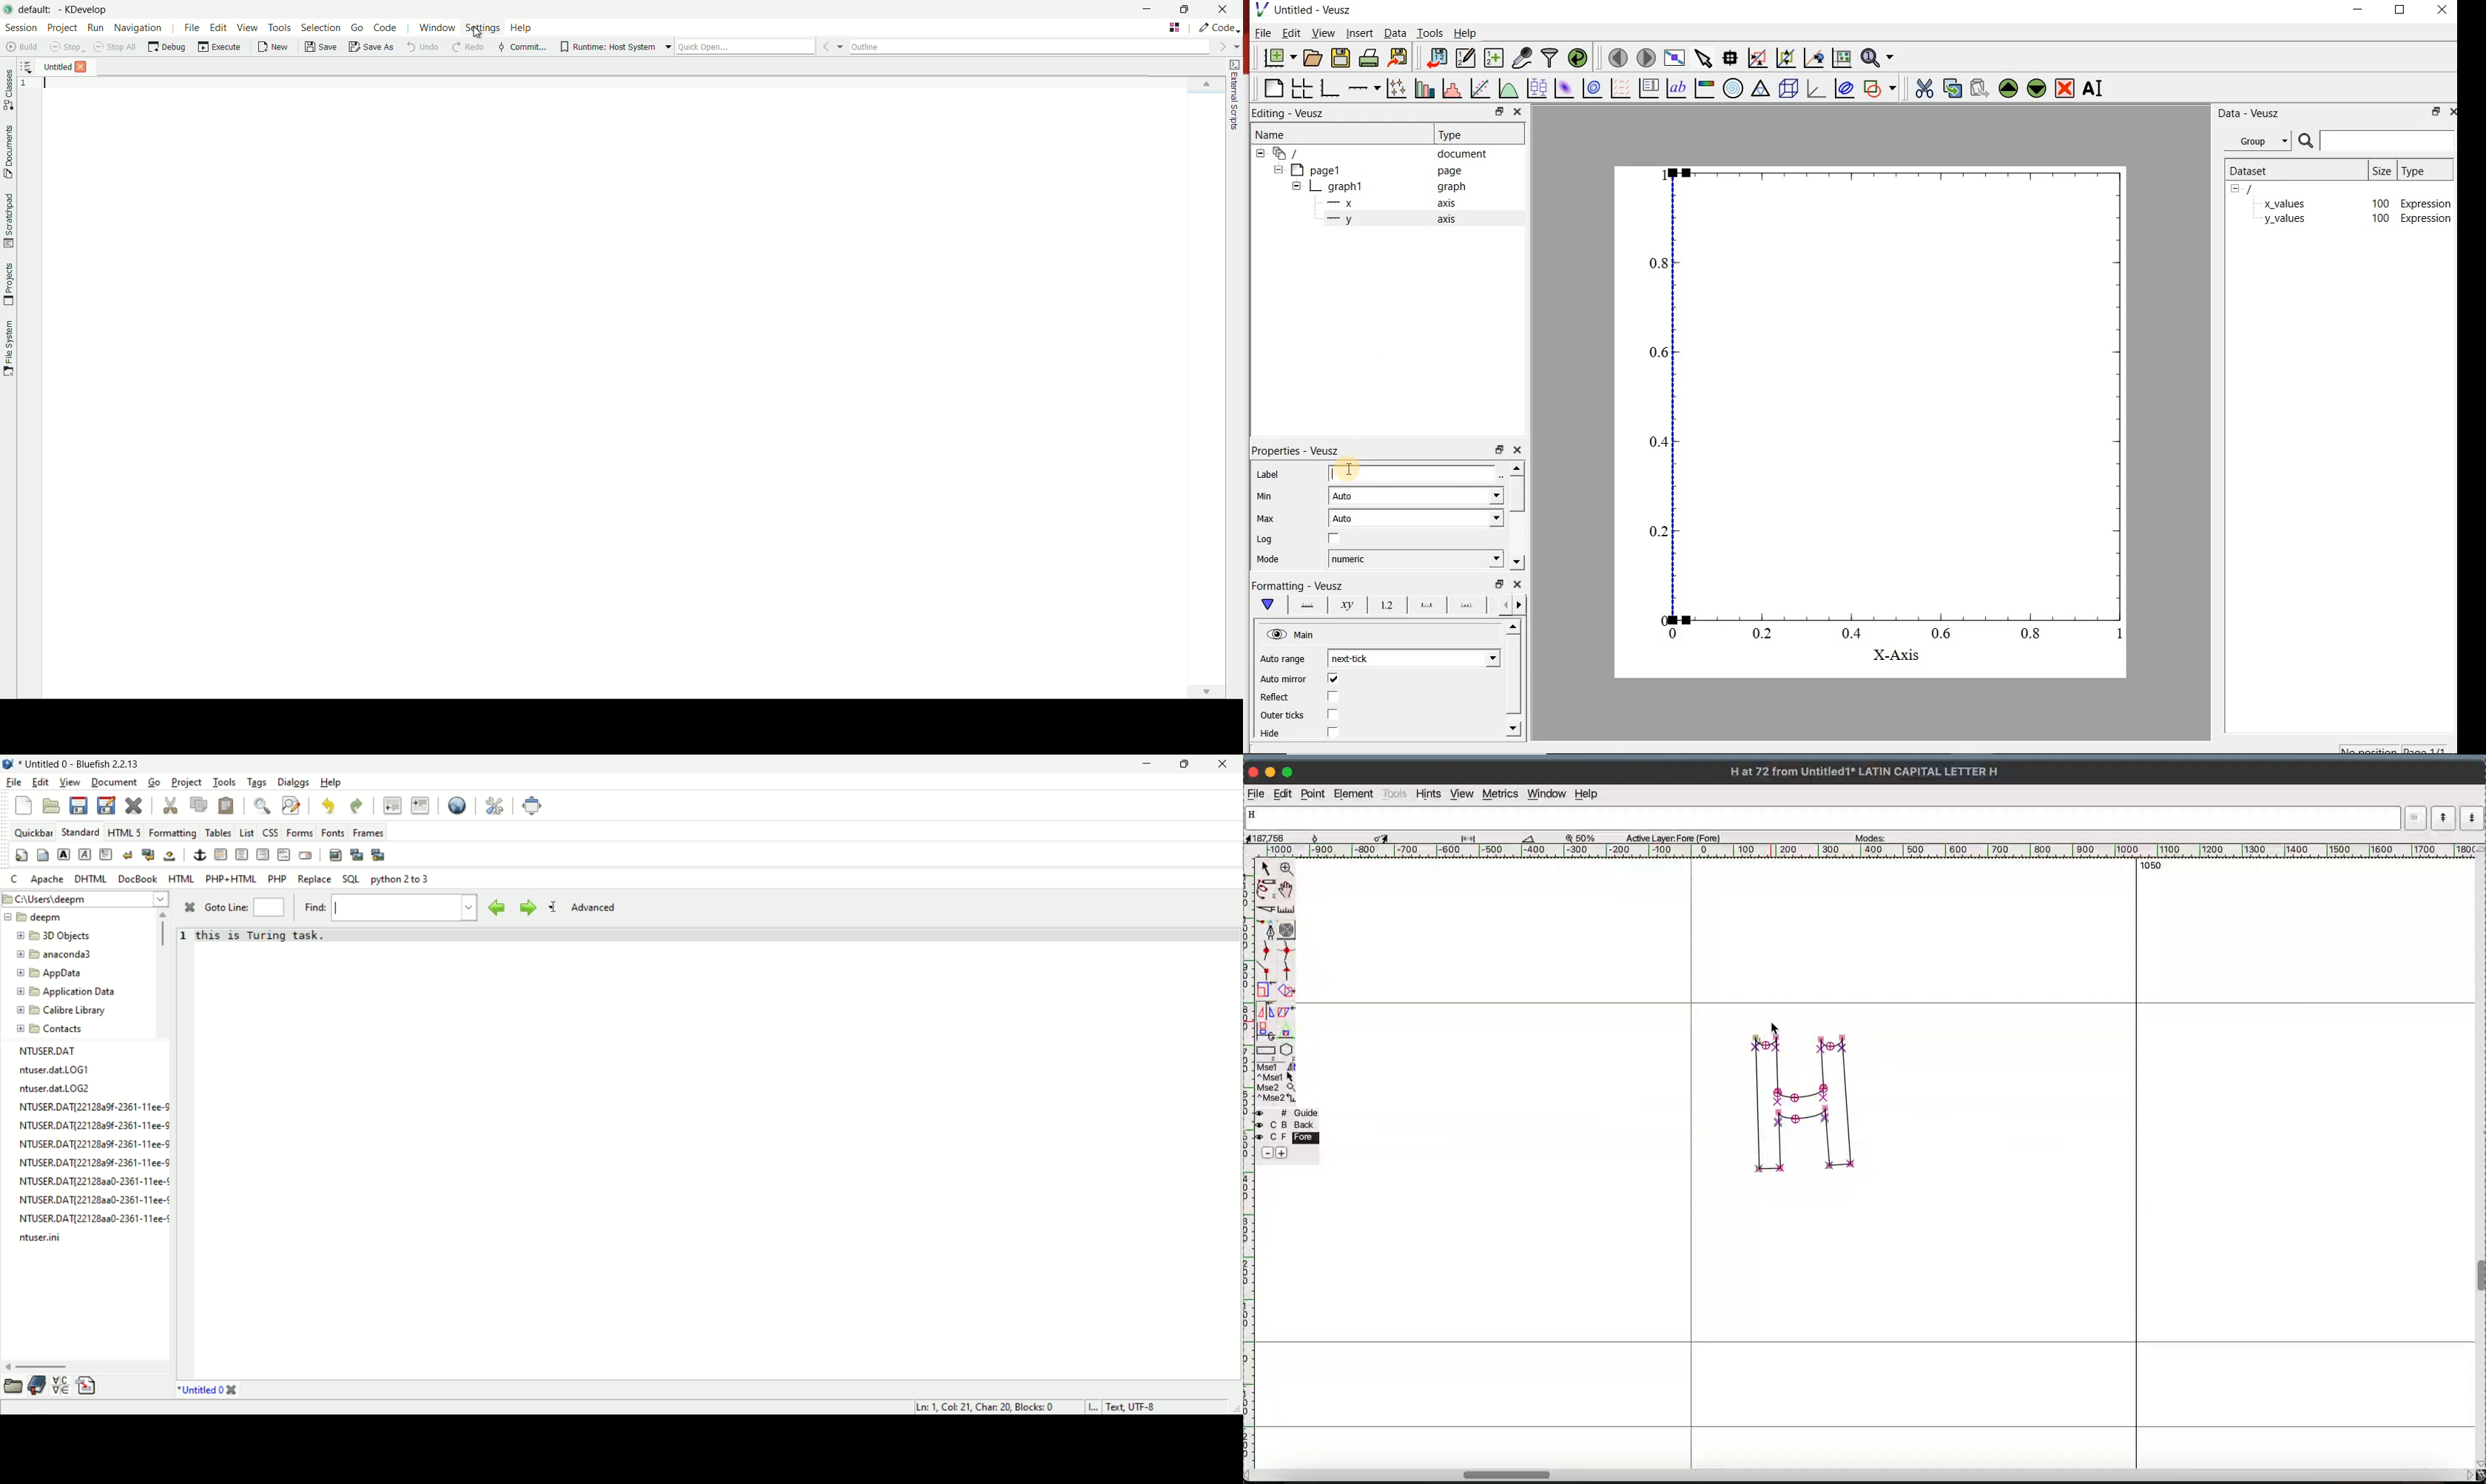 The width and height of the screenshot is (2492, 1484). I want to click on cut, so click(172, 806).